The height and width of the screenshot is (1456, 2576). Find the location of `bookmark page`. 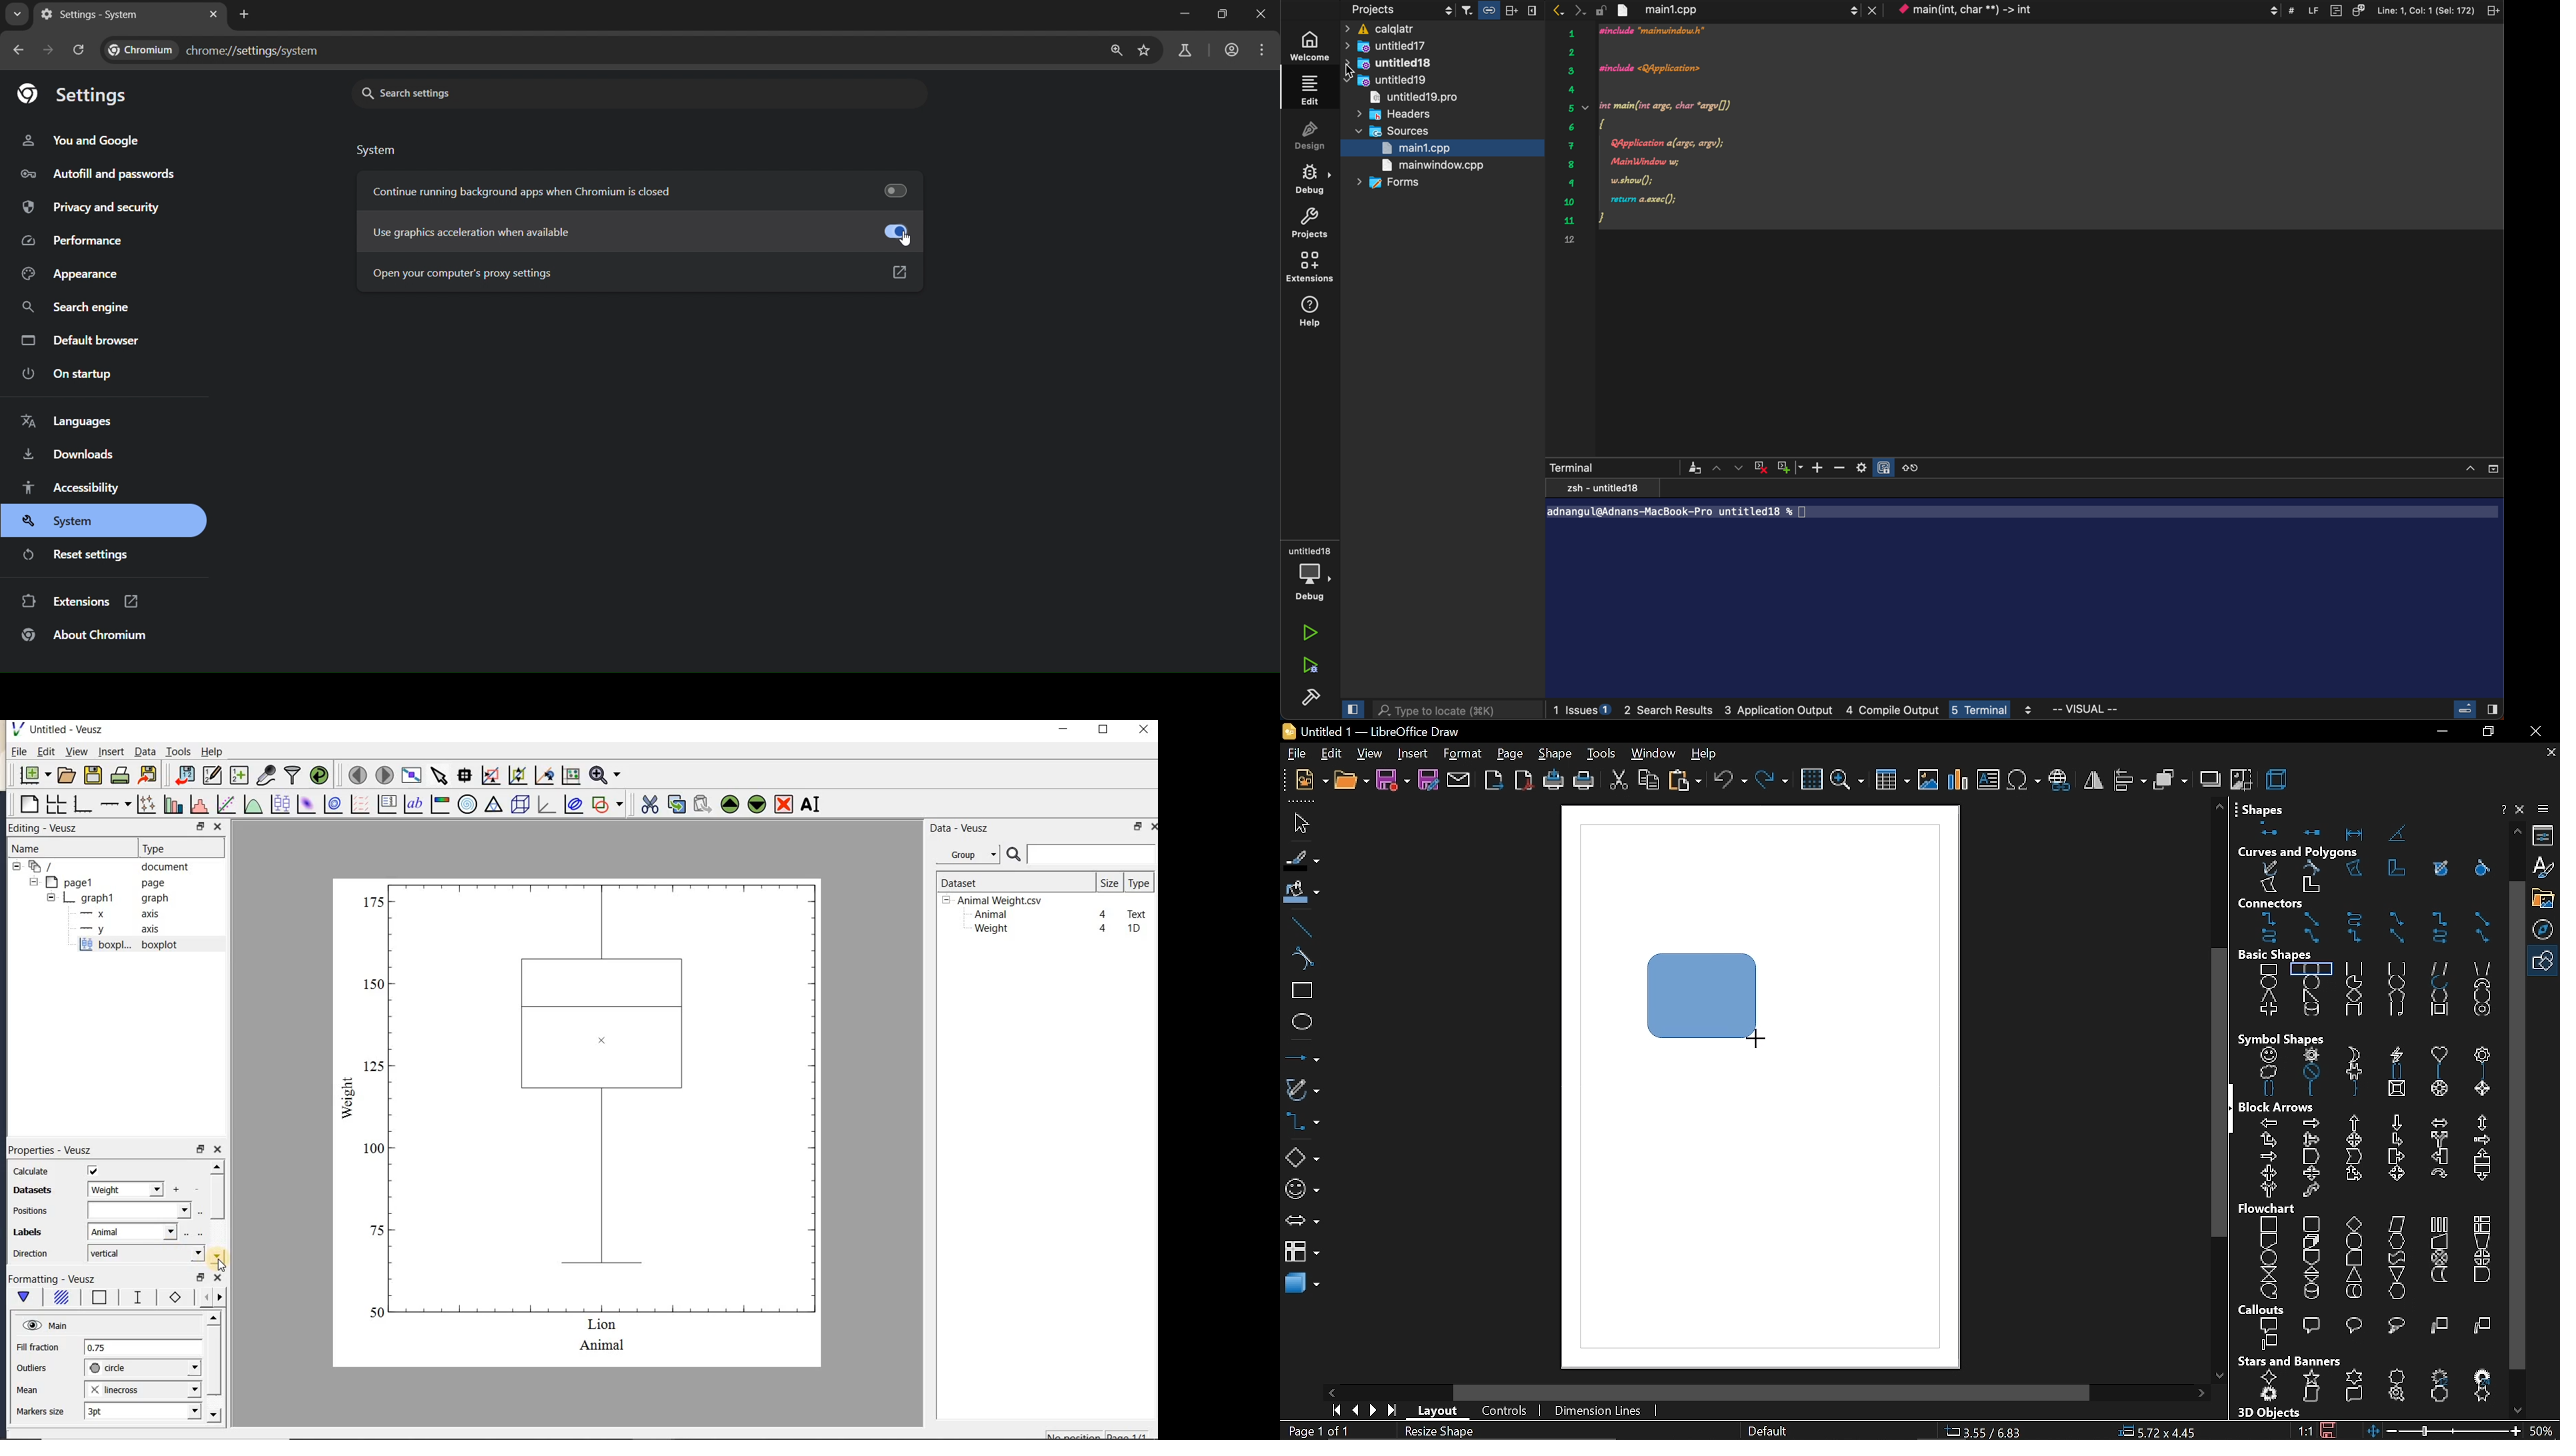

bookmark page is located at coordinates (1145, 49).